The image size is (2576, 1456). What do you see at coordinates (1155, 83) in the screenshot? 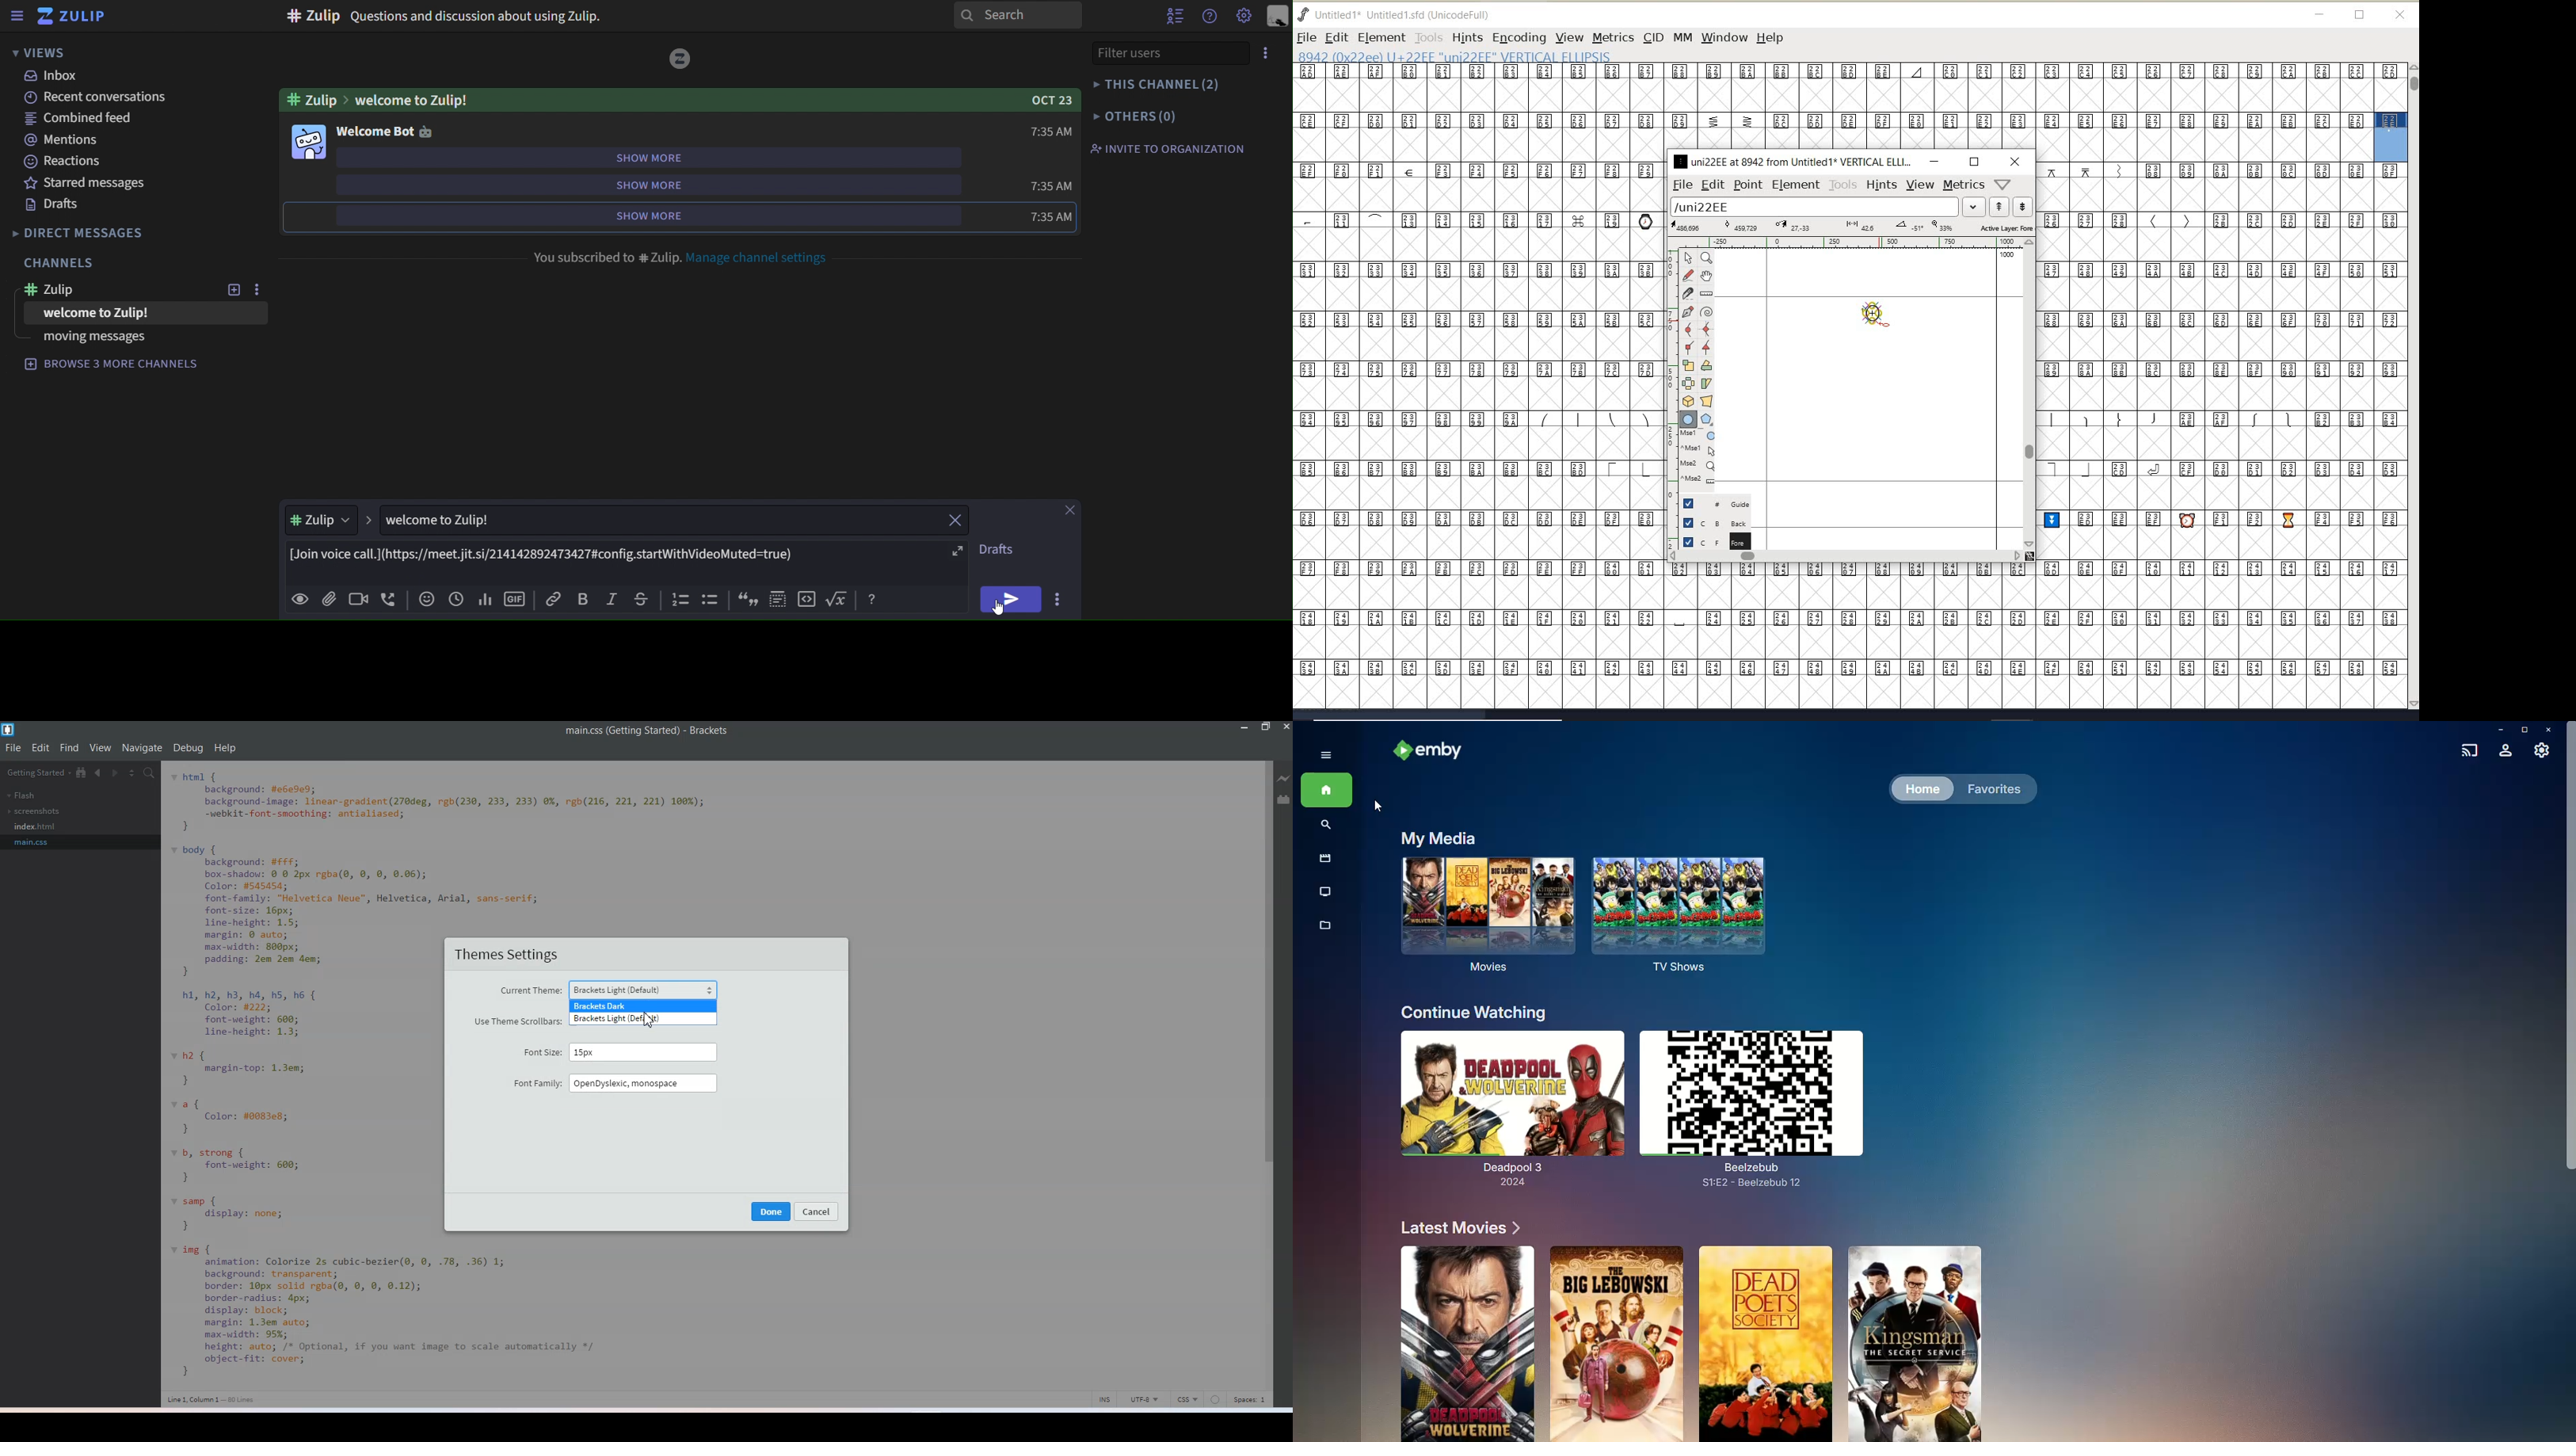
I see `this channel` at bounding box center [1155, 83].